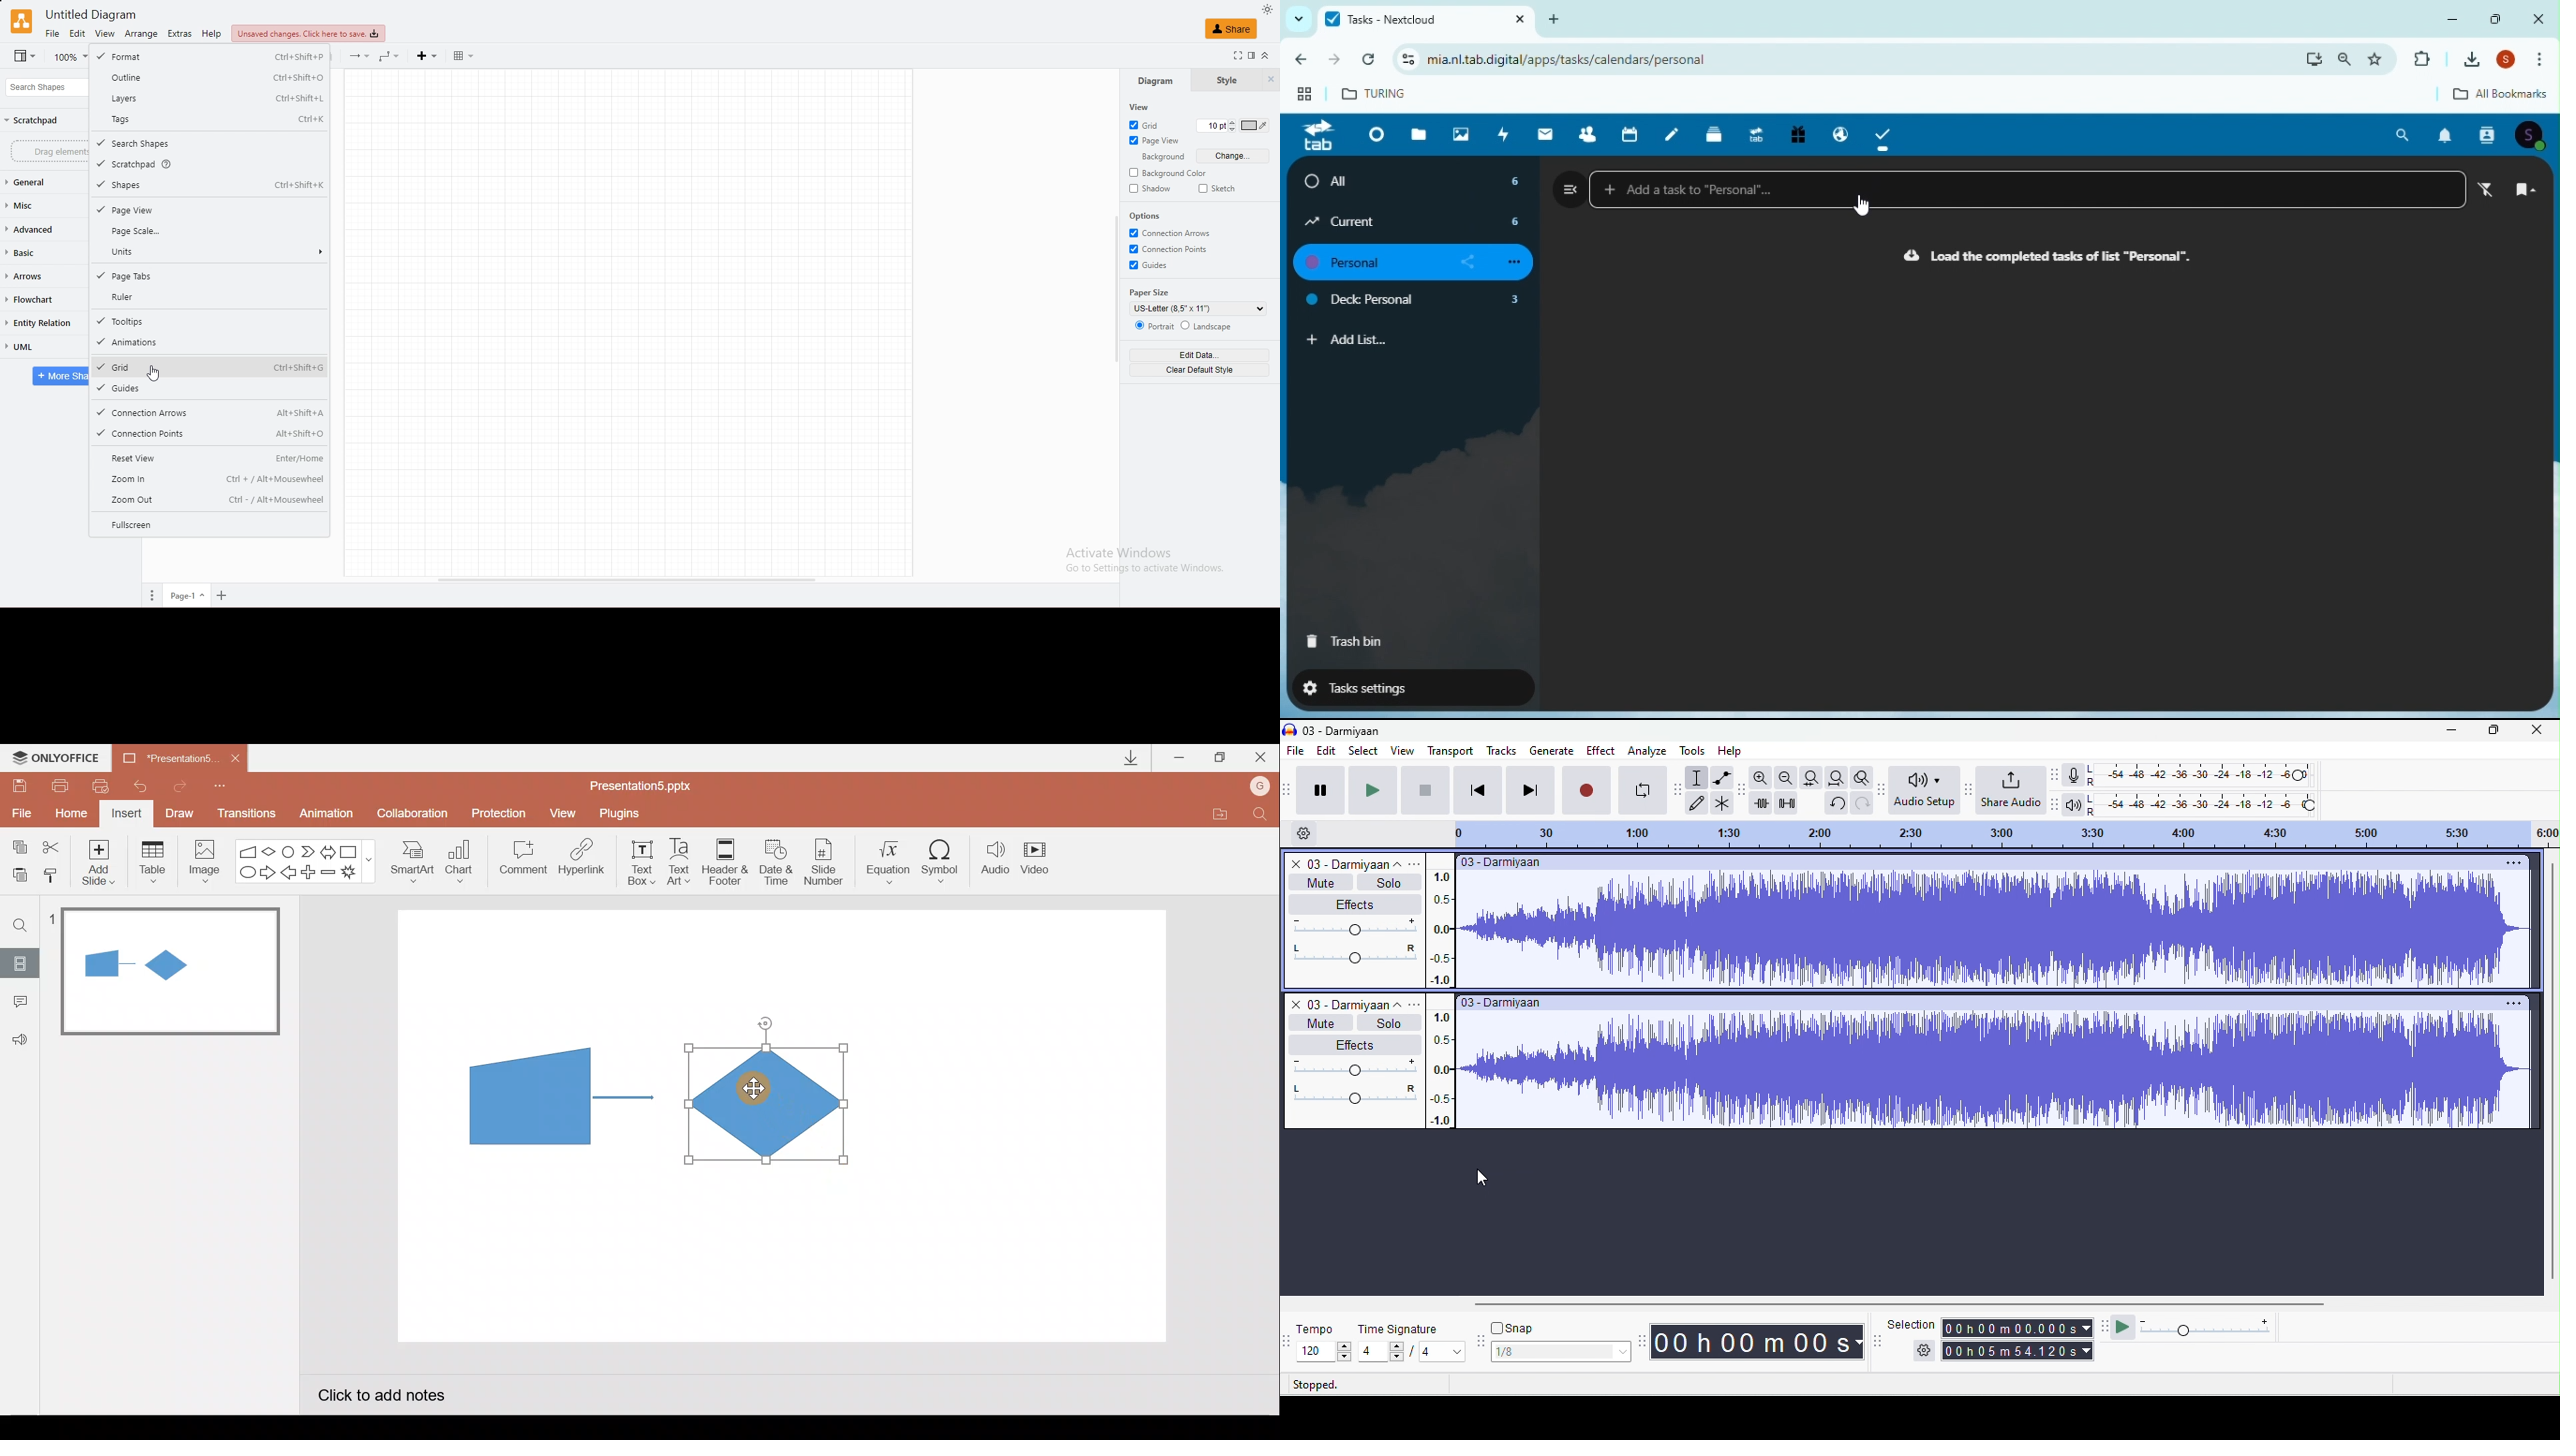 This screenshot has width=2576, height=1456. I want to click on select snapping, so click(1562, 1352).